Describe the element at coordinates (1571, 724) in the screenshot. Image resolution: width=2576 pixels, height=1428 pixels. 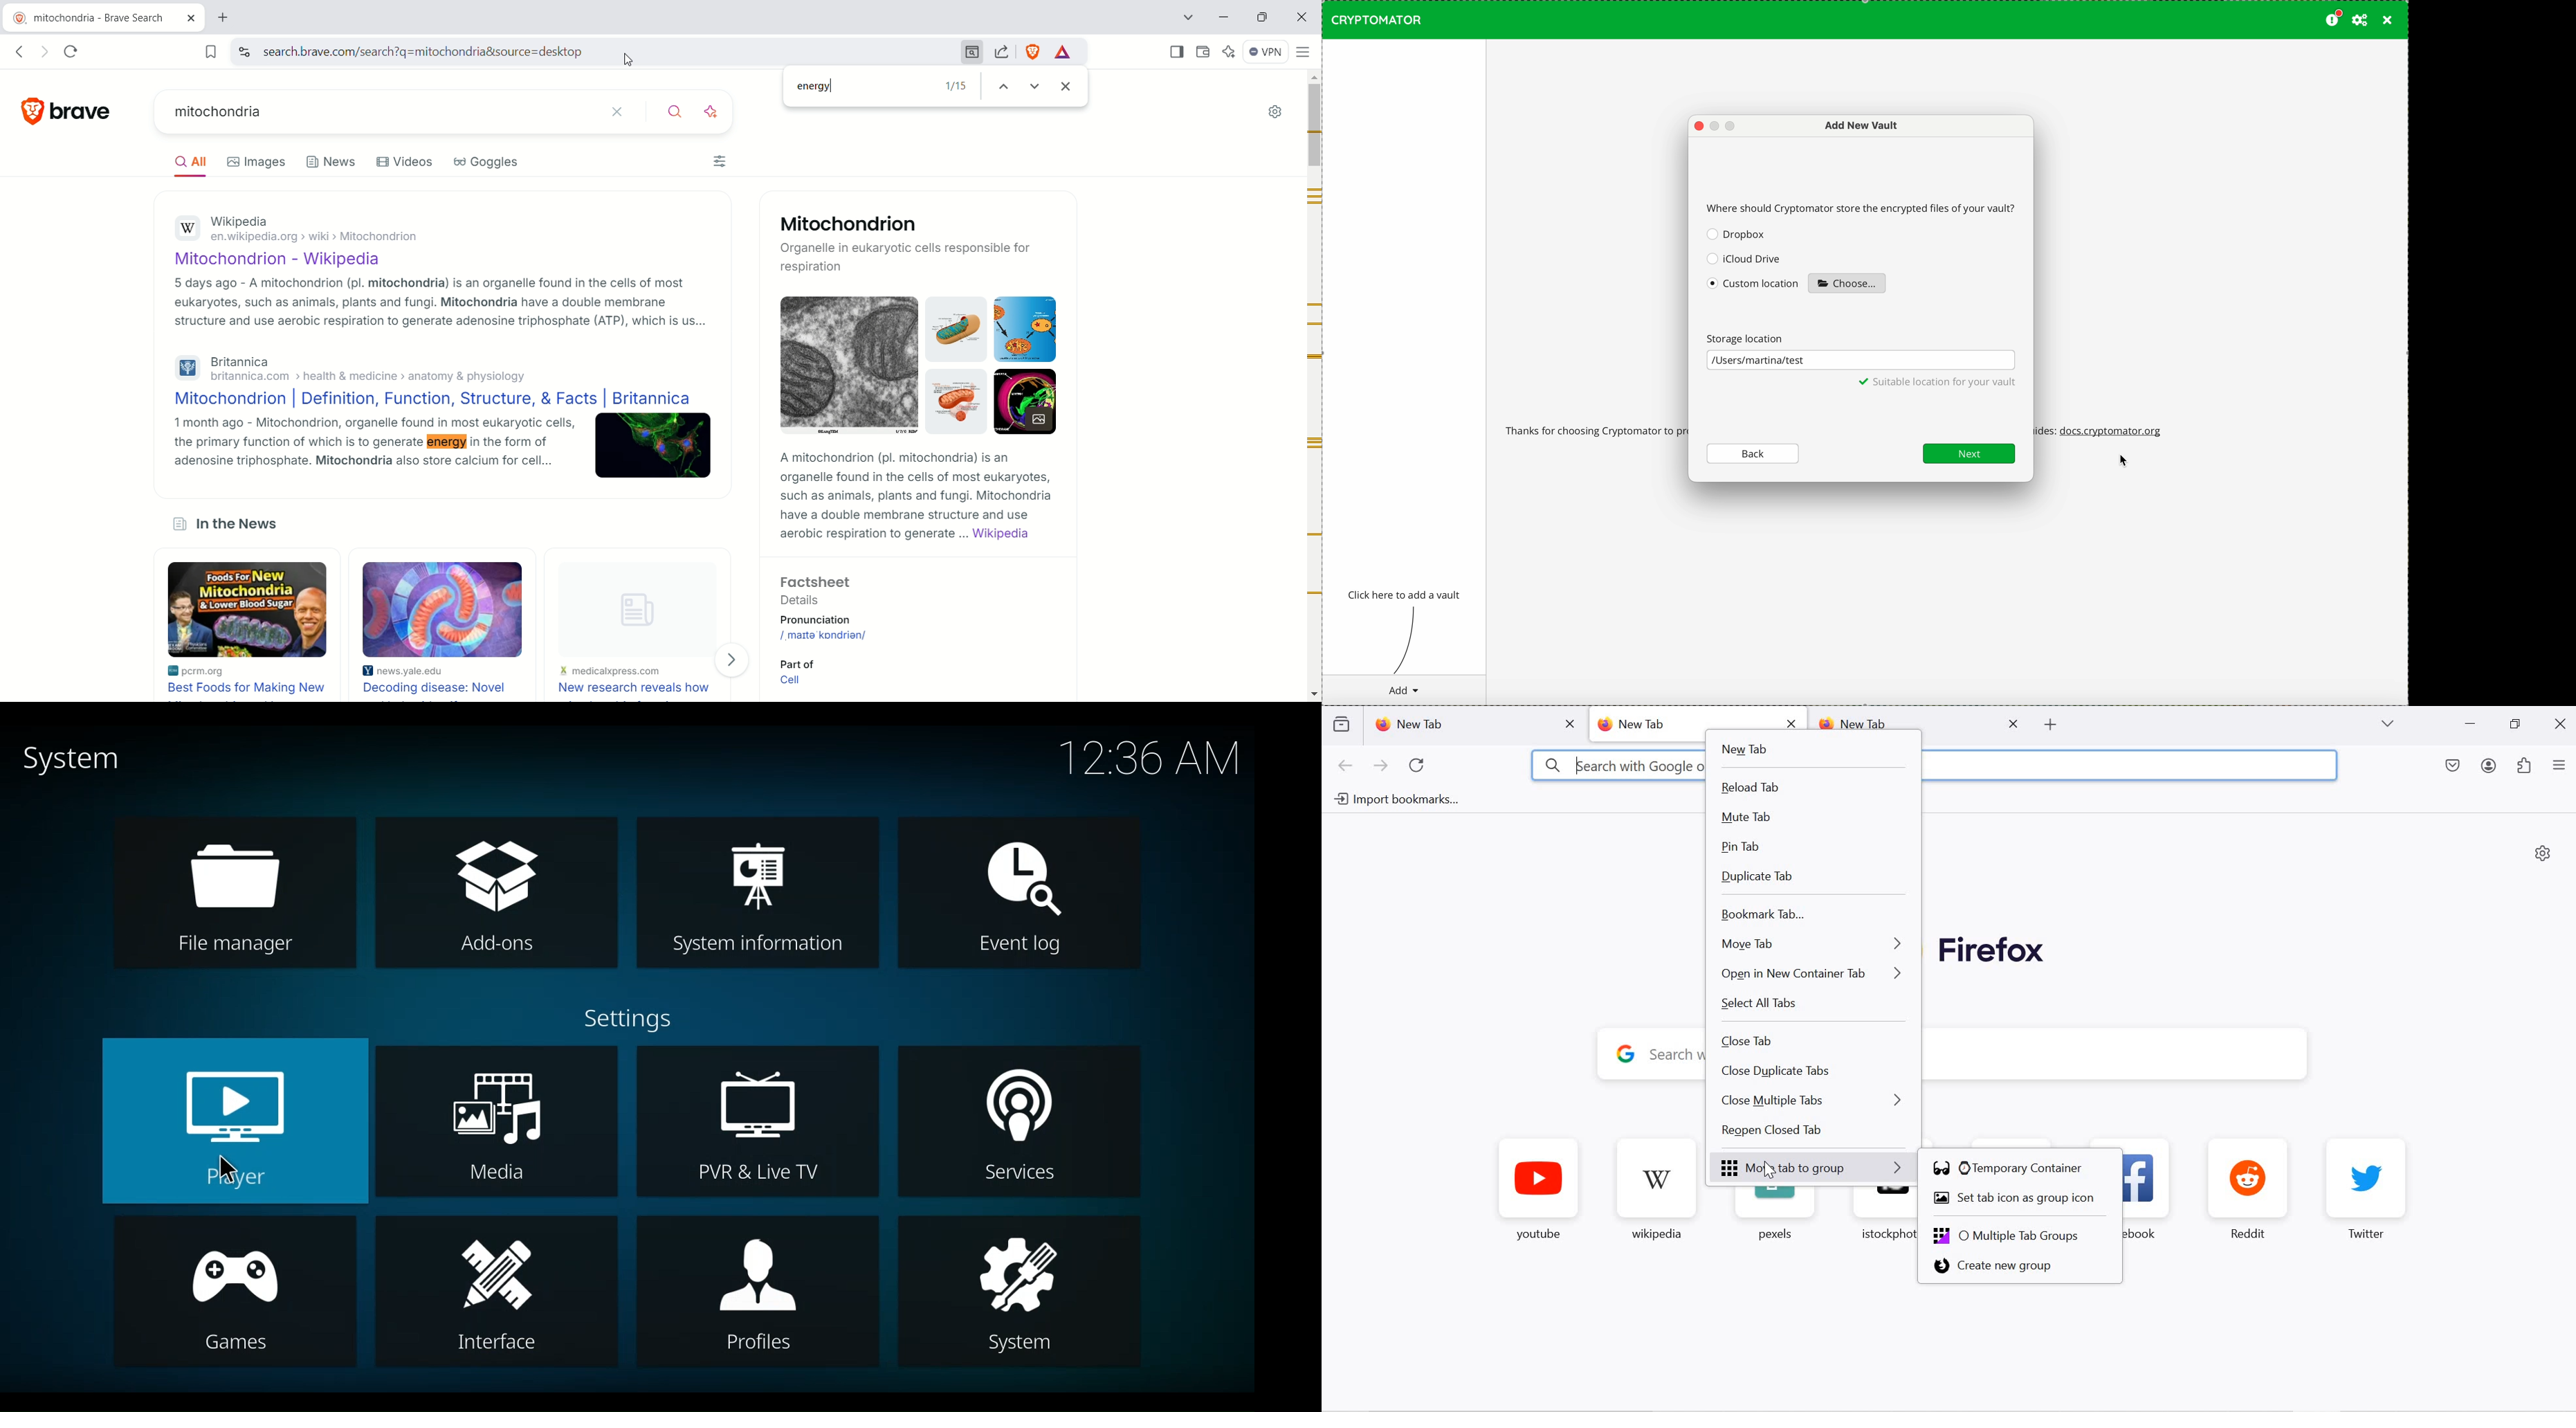
I see `close tab` at that location.